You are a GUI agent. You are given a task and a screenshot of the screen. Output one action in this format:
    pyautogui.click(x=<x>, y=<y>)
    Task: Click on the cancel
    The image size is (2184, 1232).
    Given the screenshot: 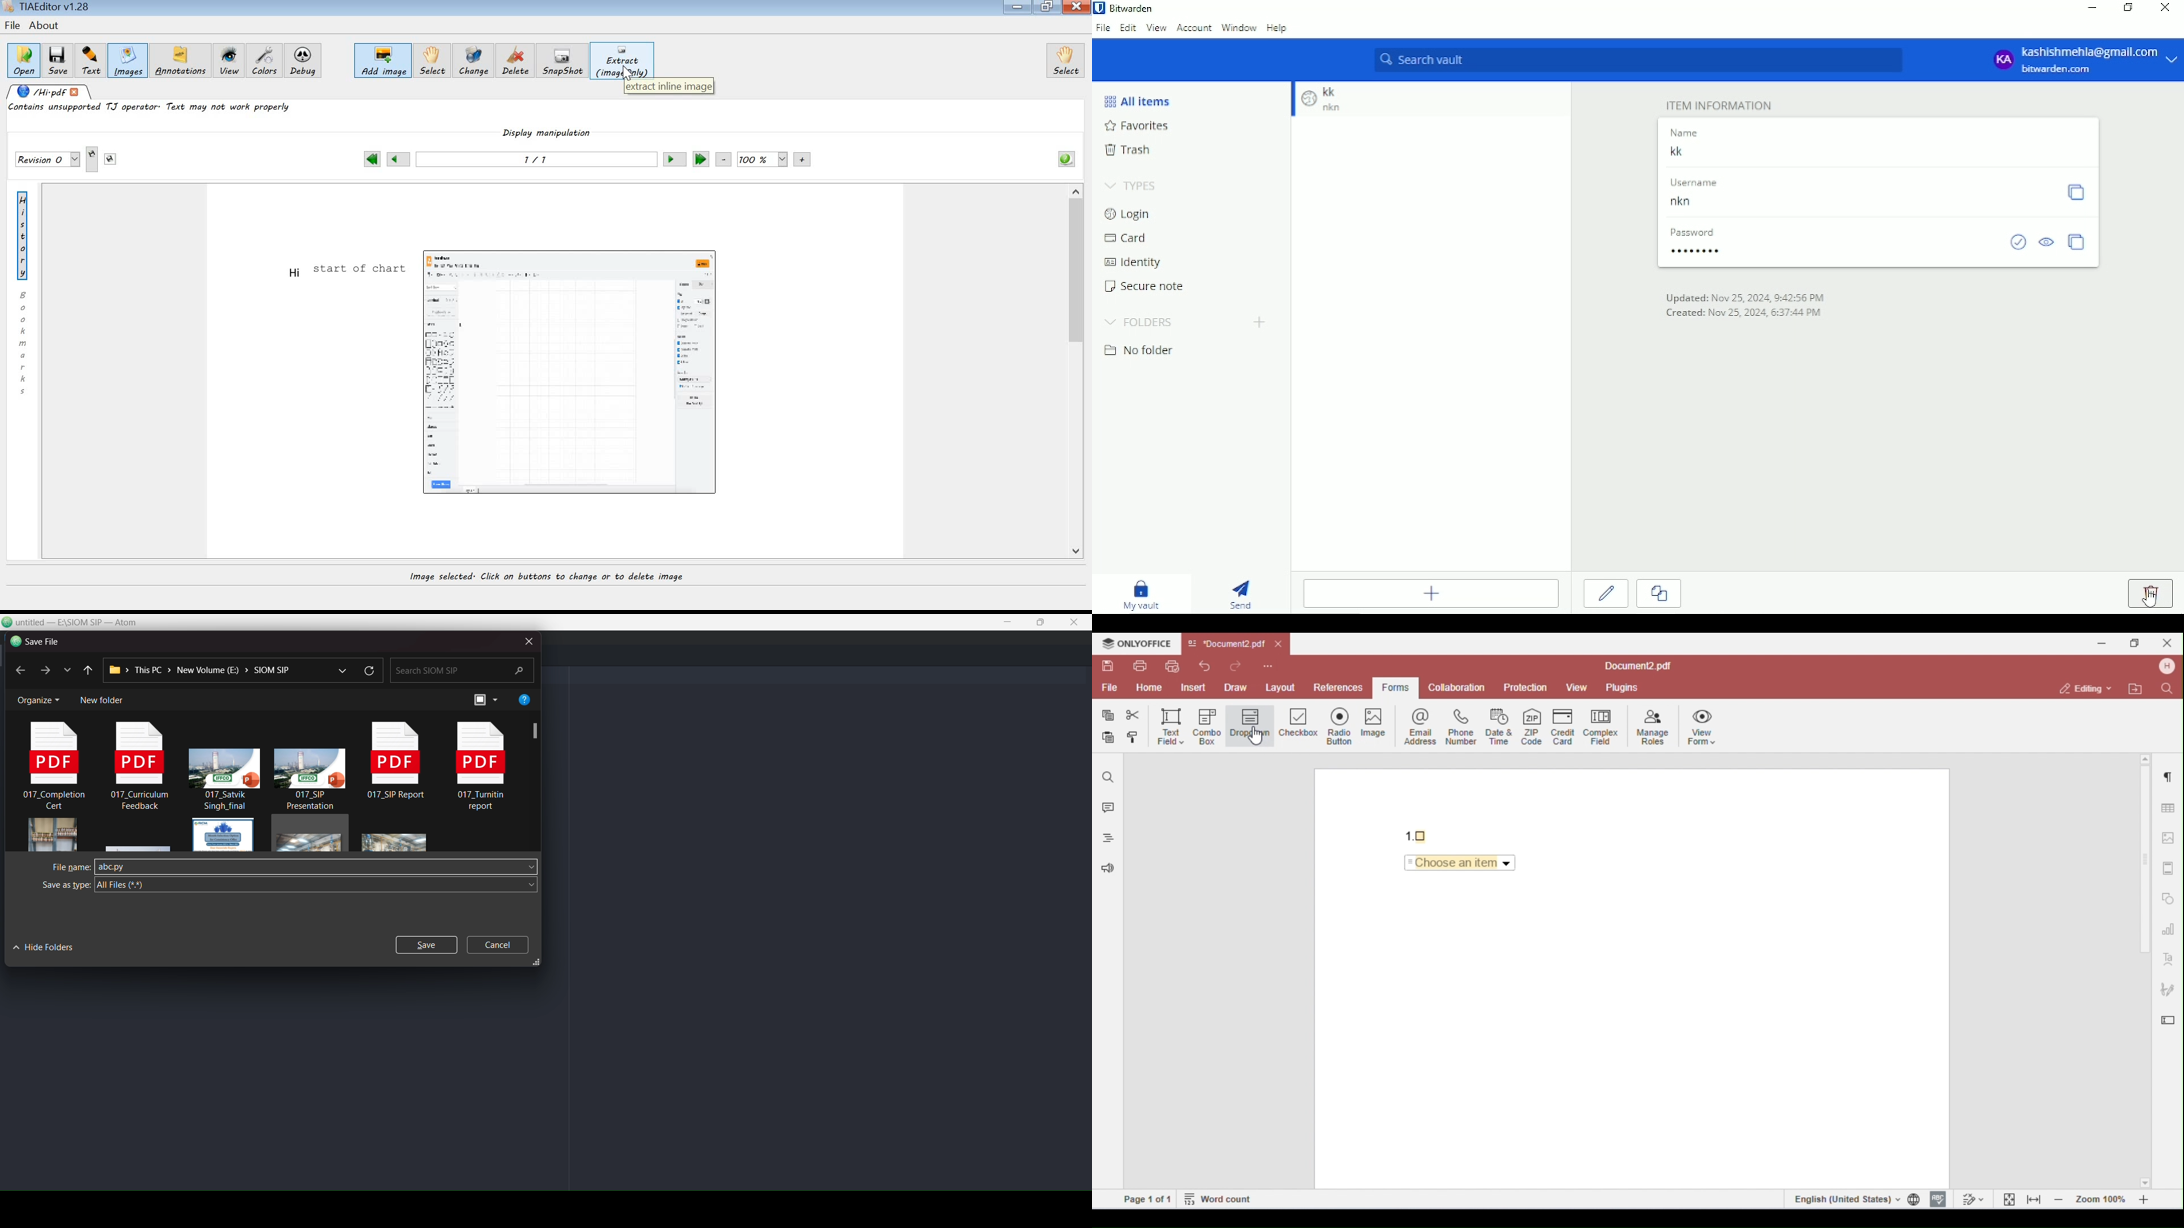 What is the action you would take?
    pyautogui.click(x=500, y=946)
    